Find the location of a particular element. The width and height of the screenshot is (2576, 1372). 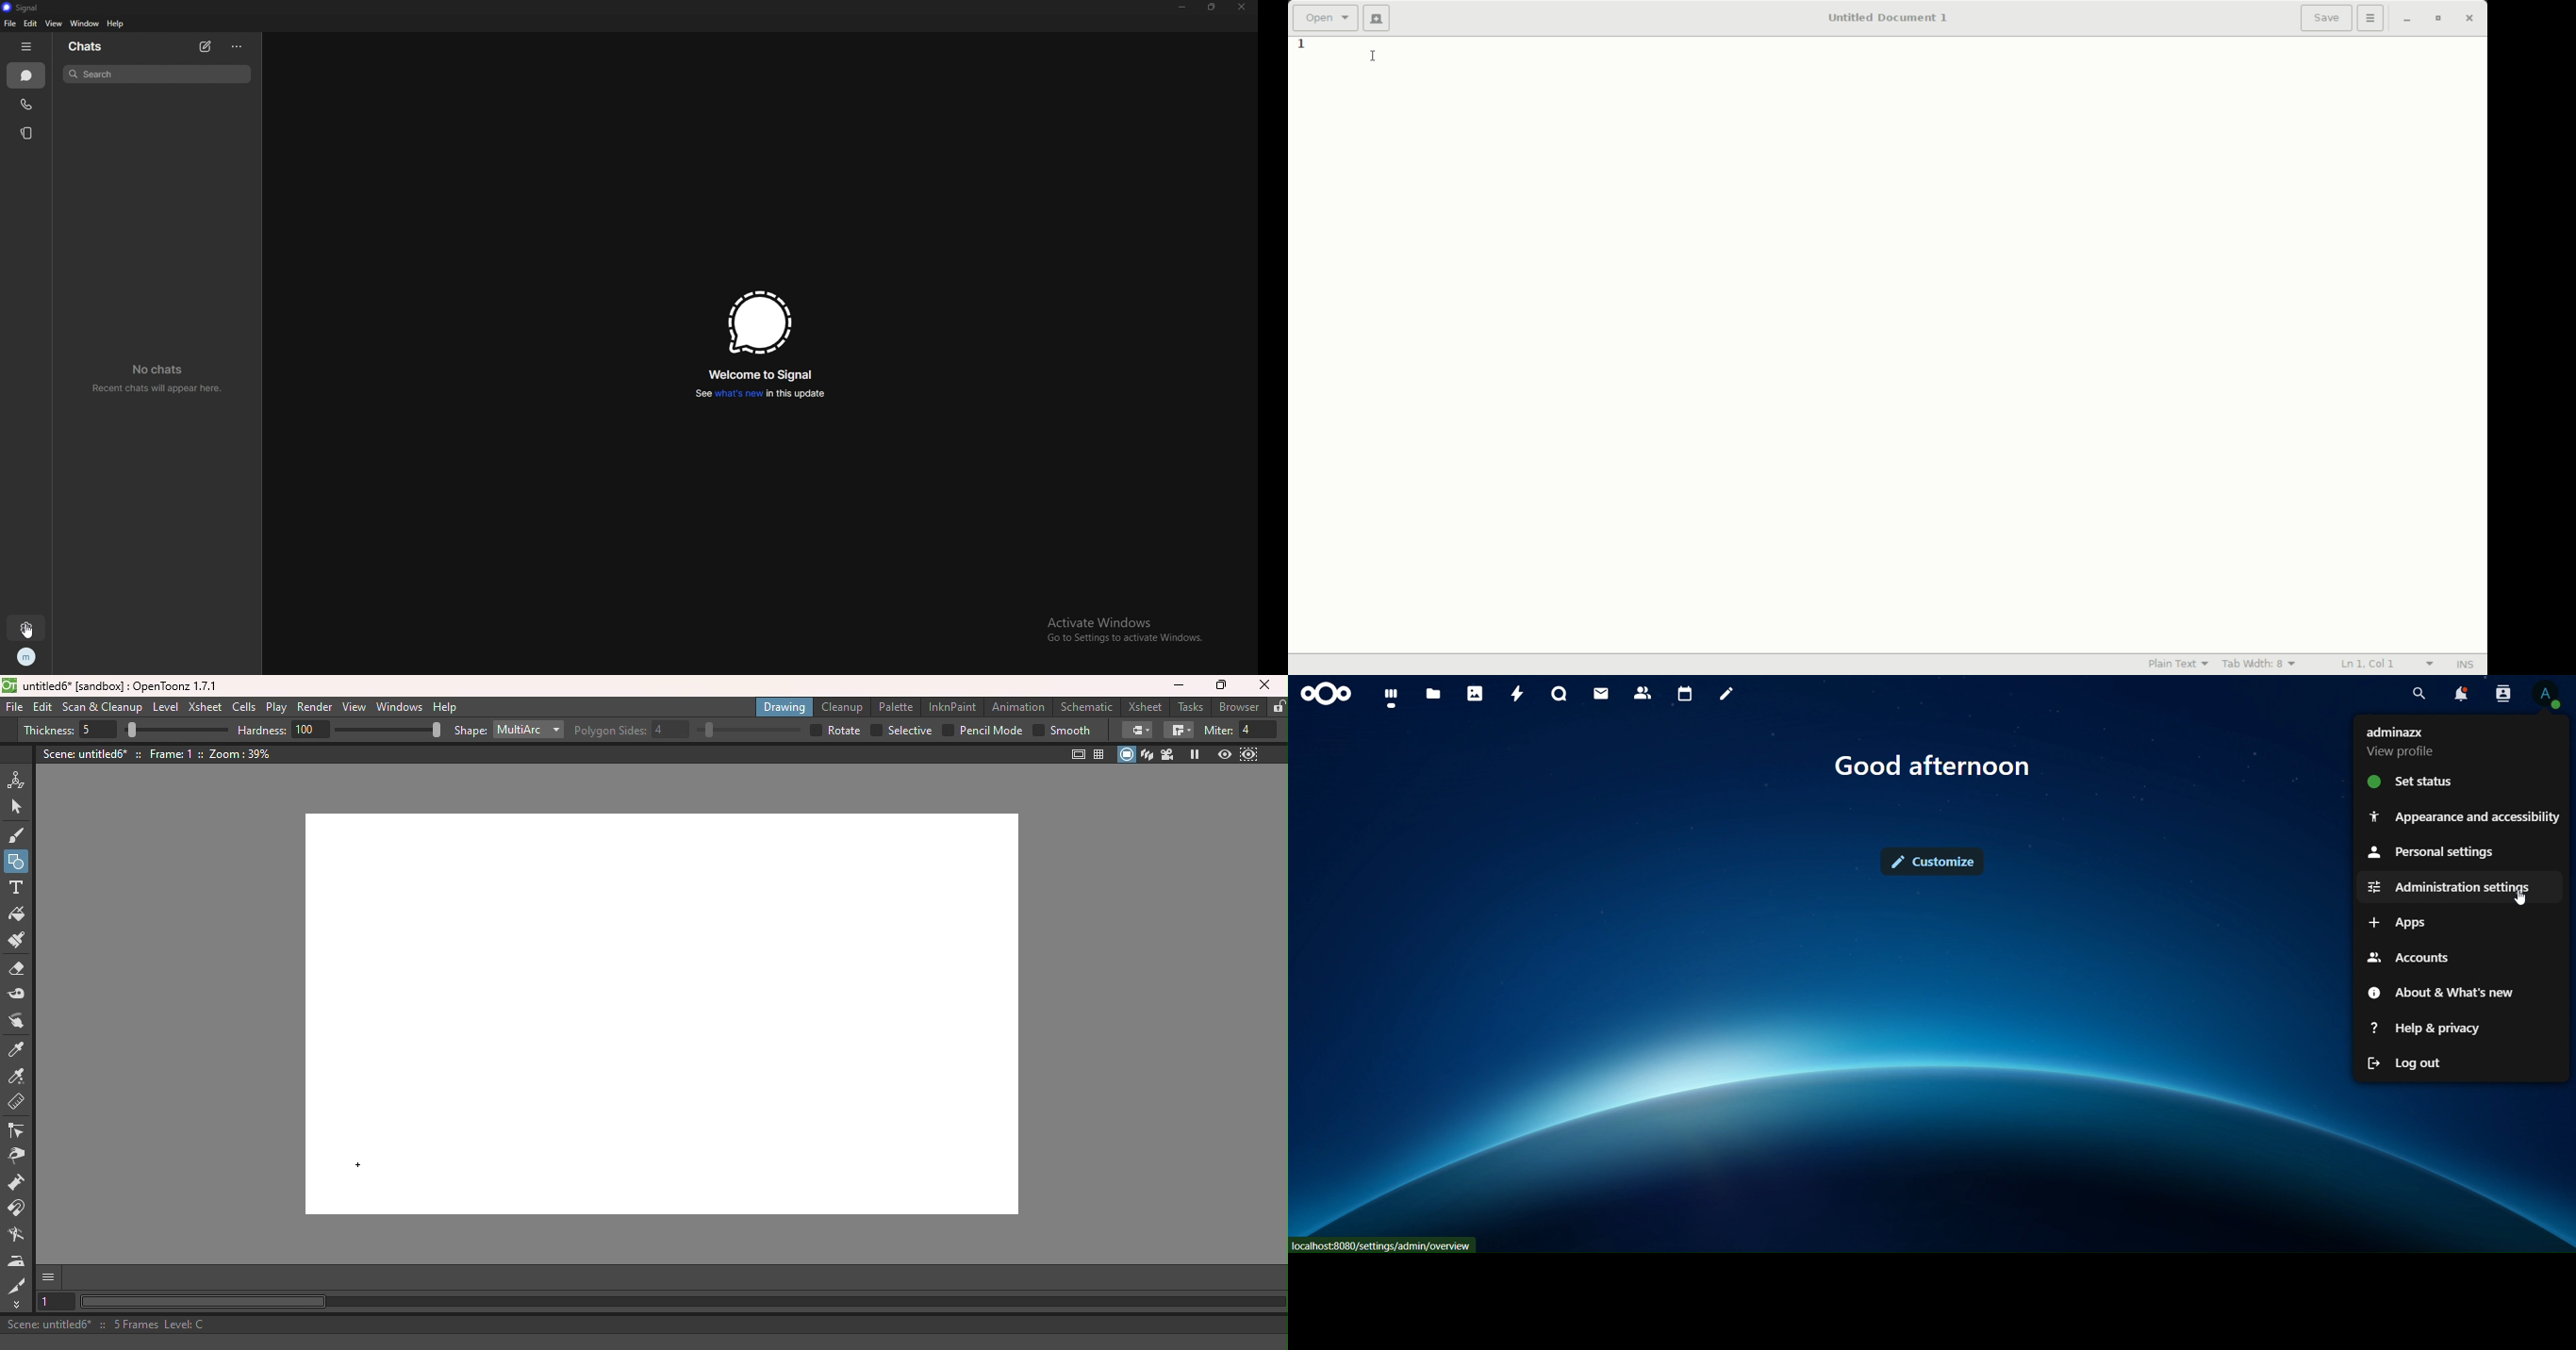

file is located at coordinates (9, 24).